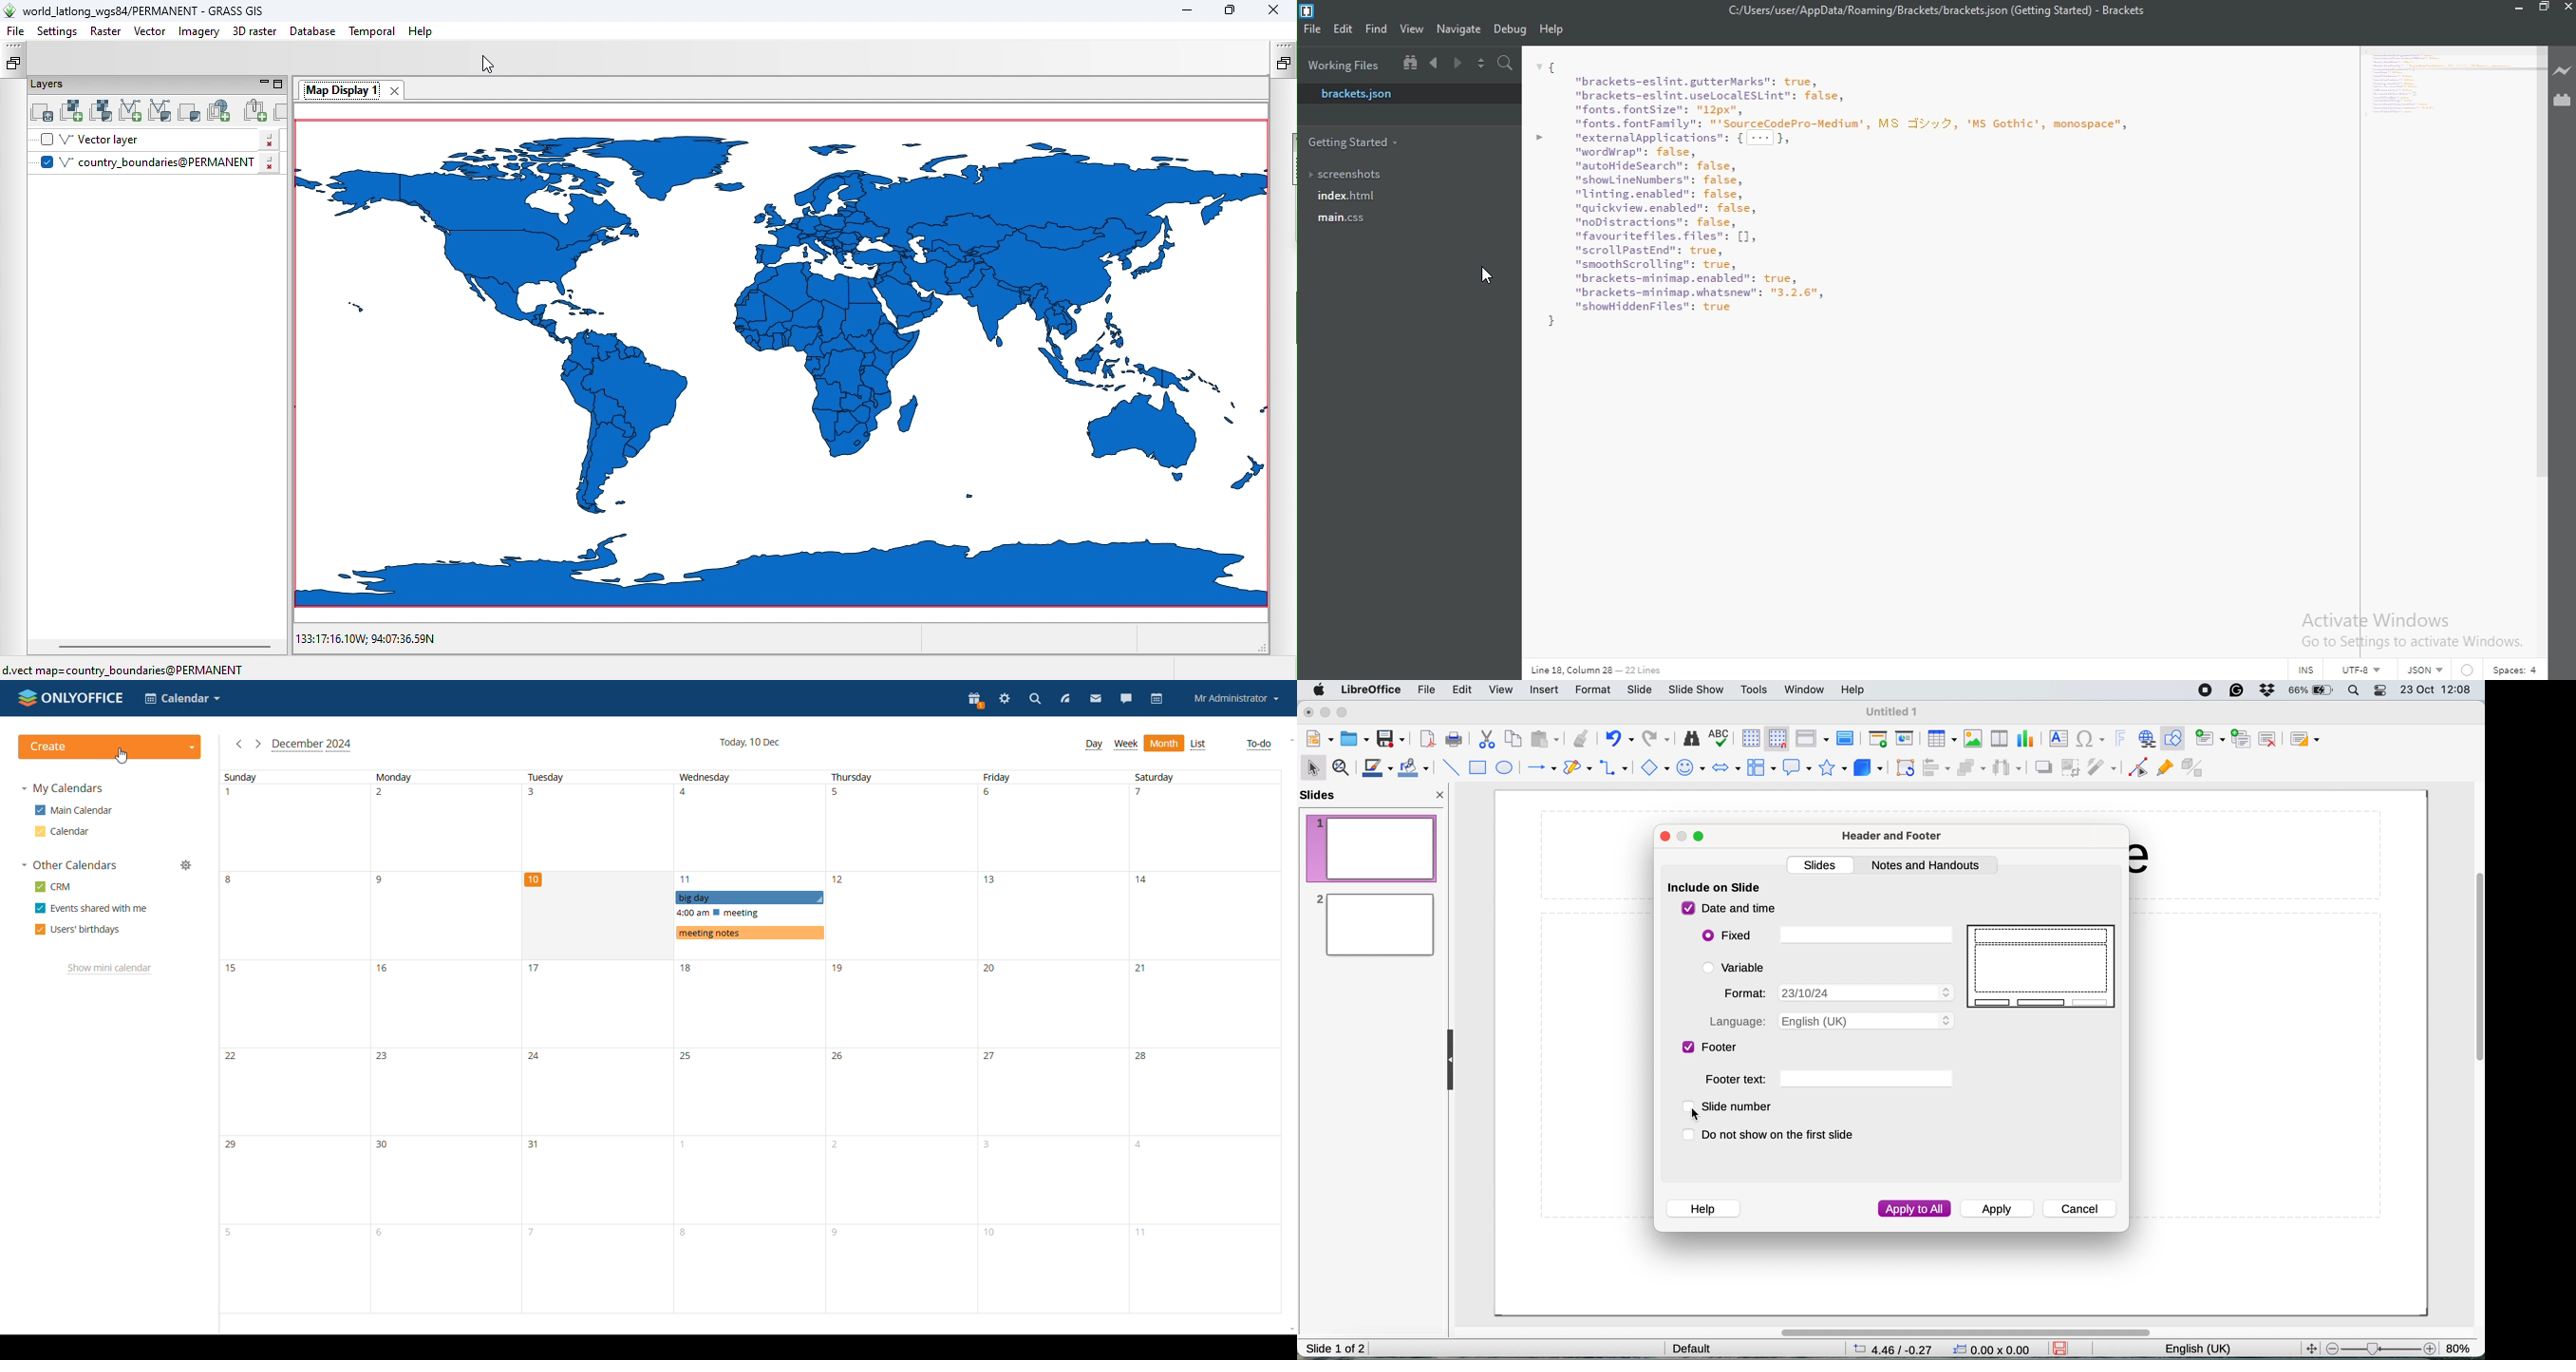 The height and width of the screenshot is (1372, 2576). What do you see at coordinates (2124, 10) in the screenshot?
I see `Brackets` at bounding box center [2124, 10].